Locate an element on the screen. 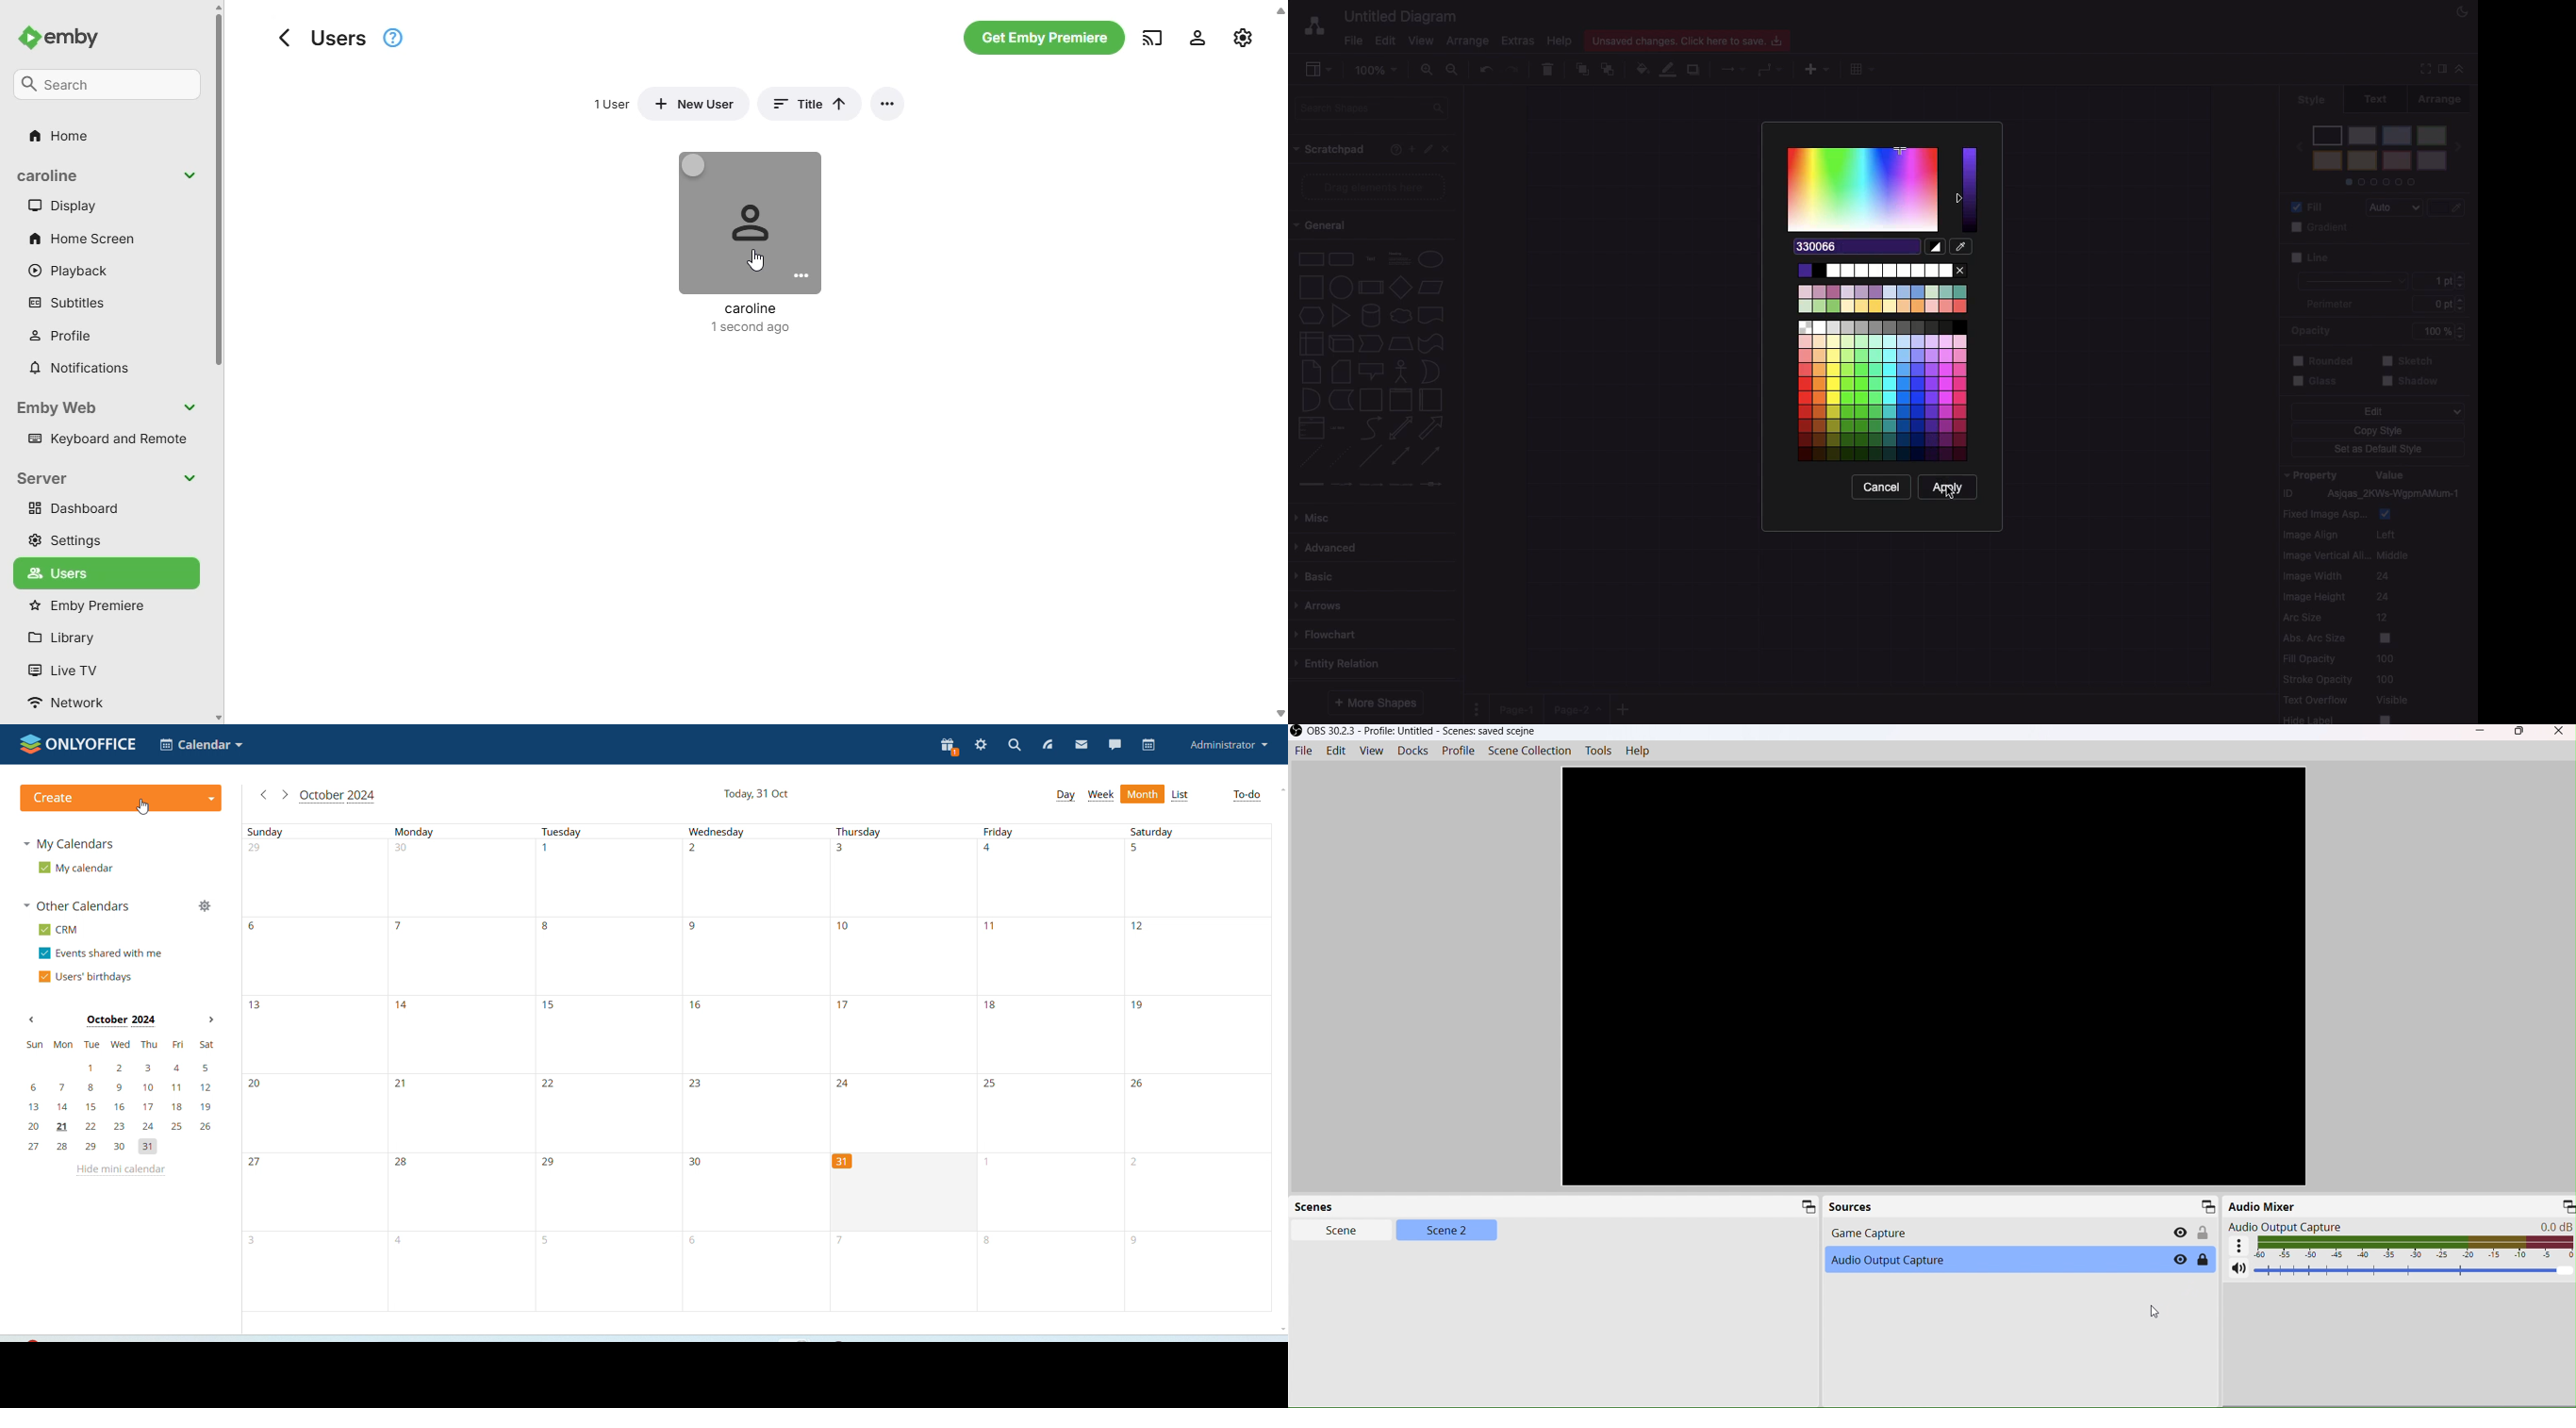  Sources is located at coordinates (2020, 1206).